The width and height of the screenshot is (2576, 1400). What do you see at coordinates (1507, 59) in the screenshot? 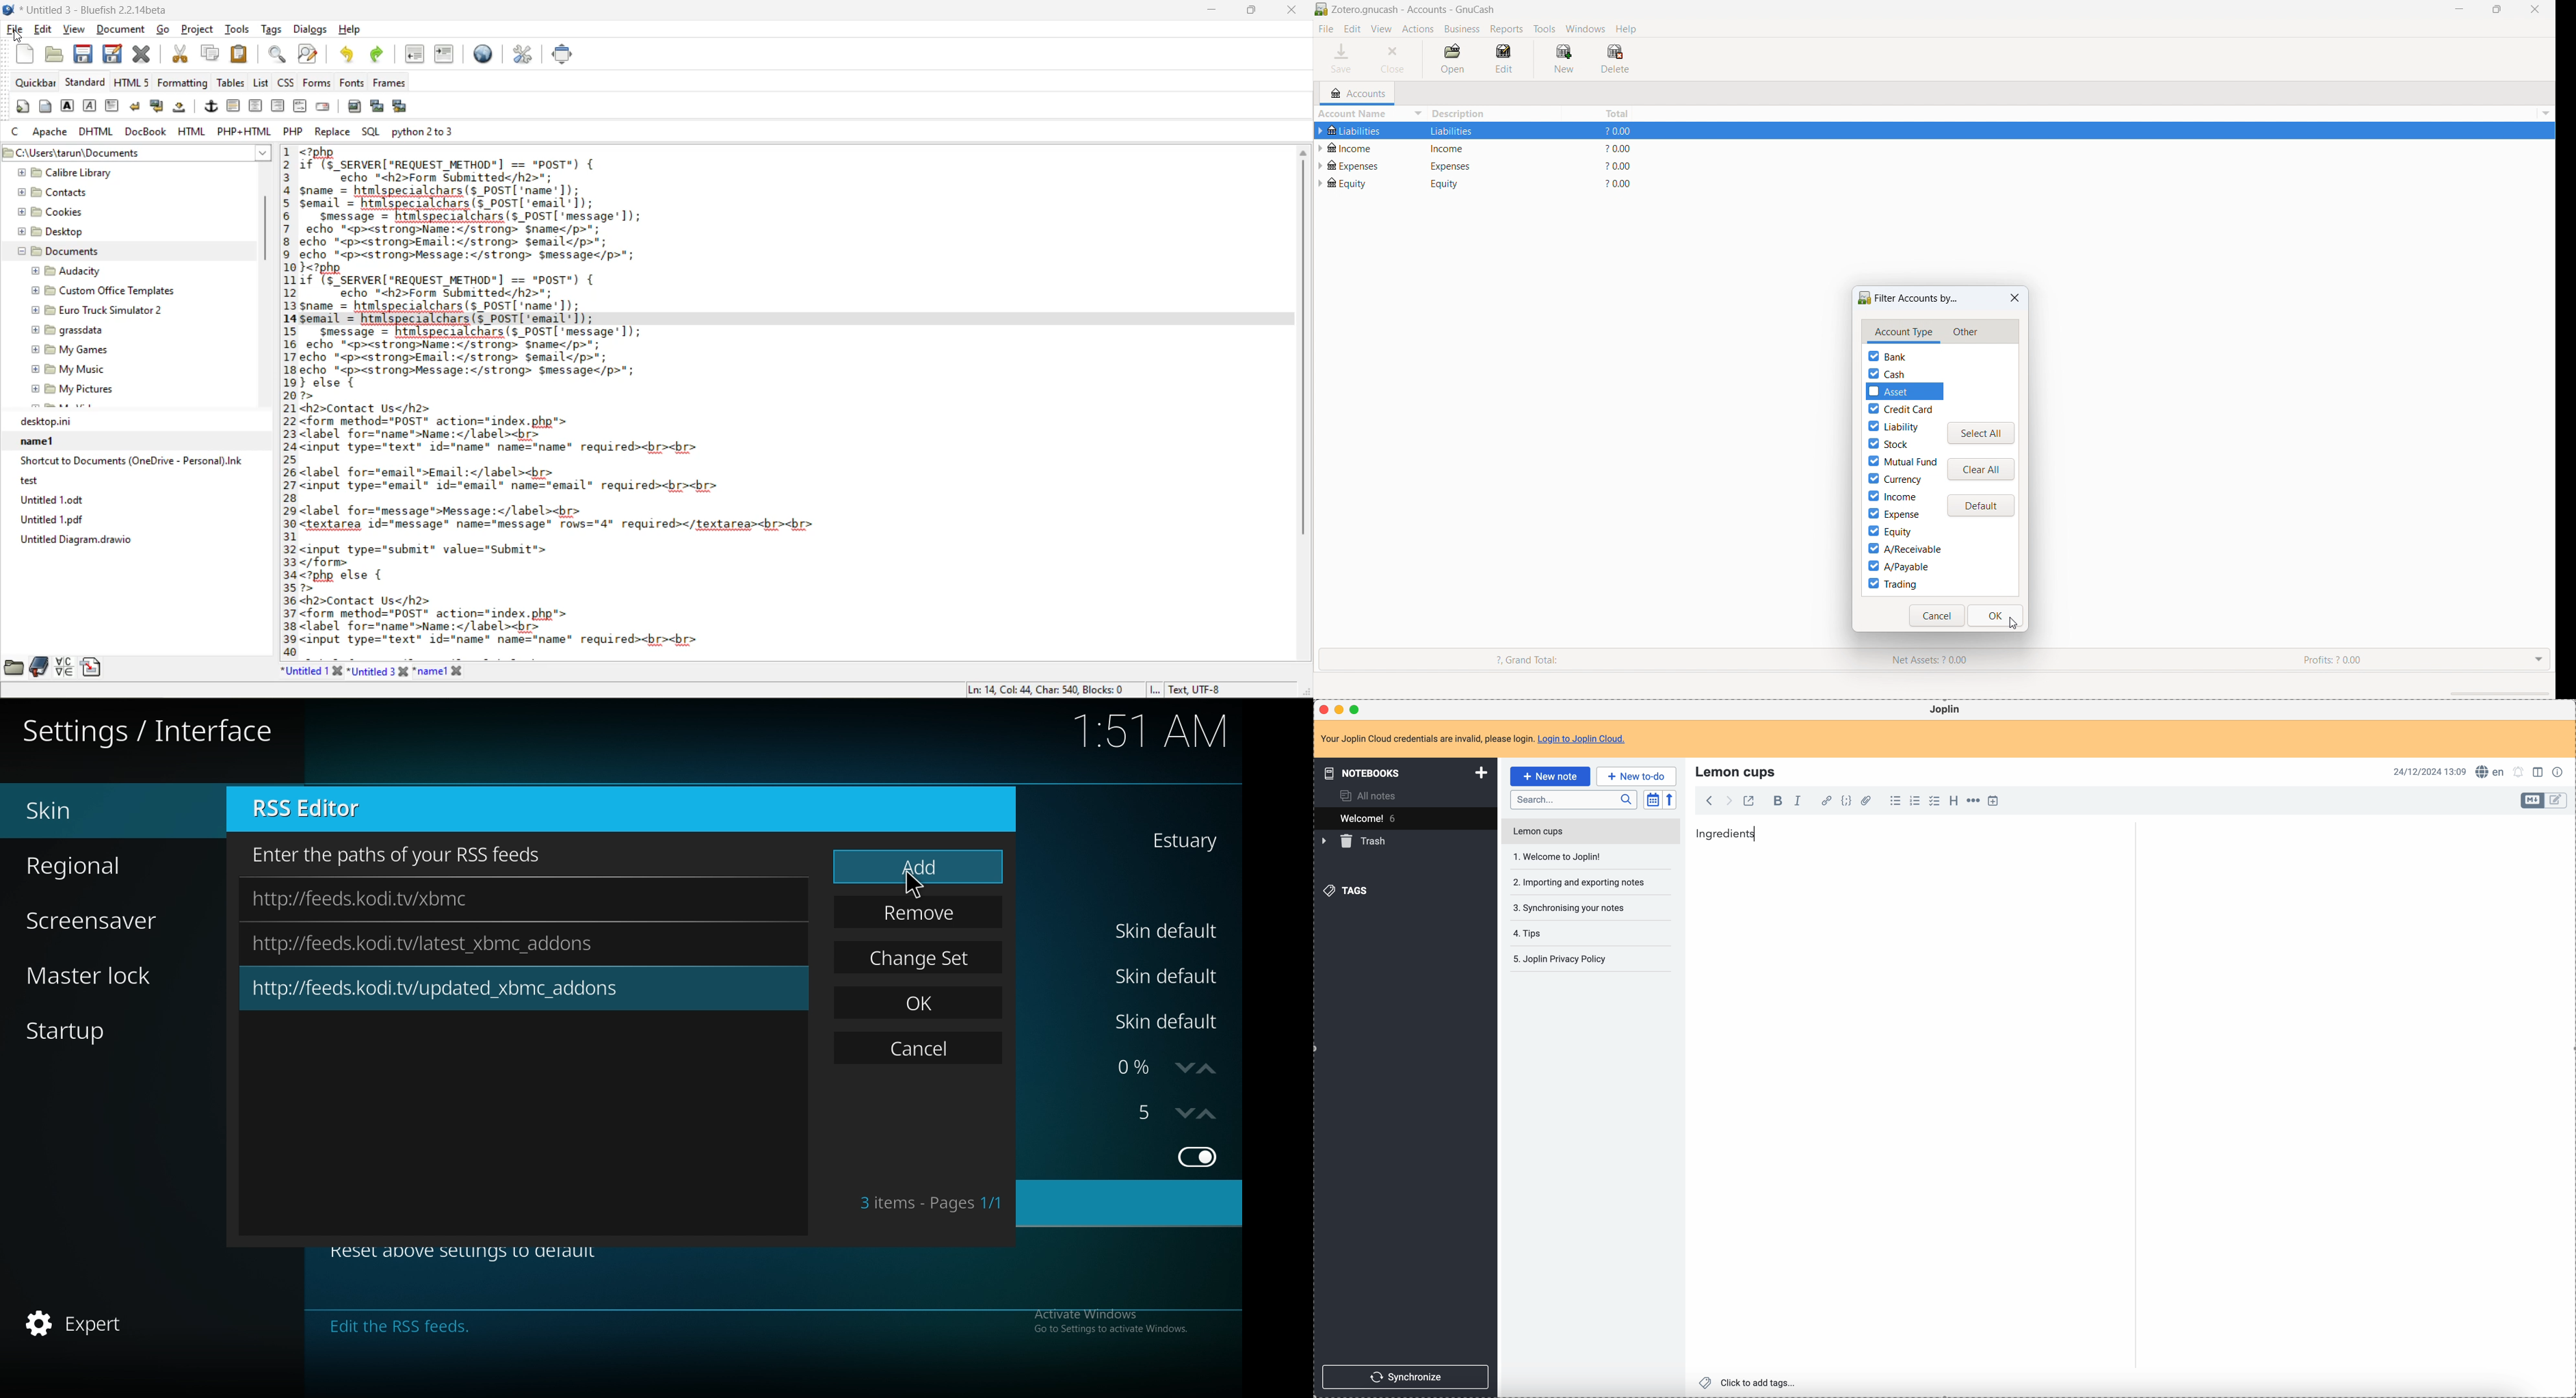
I see `edit` at bounding box center [1507, 59].